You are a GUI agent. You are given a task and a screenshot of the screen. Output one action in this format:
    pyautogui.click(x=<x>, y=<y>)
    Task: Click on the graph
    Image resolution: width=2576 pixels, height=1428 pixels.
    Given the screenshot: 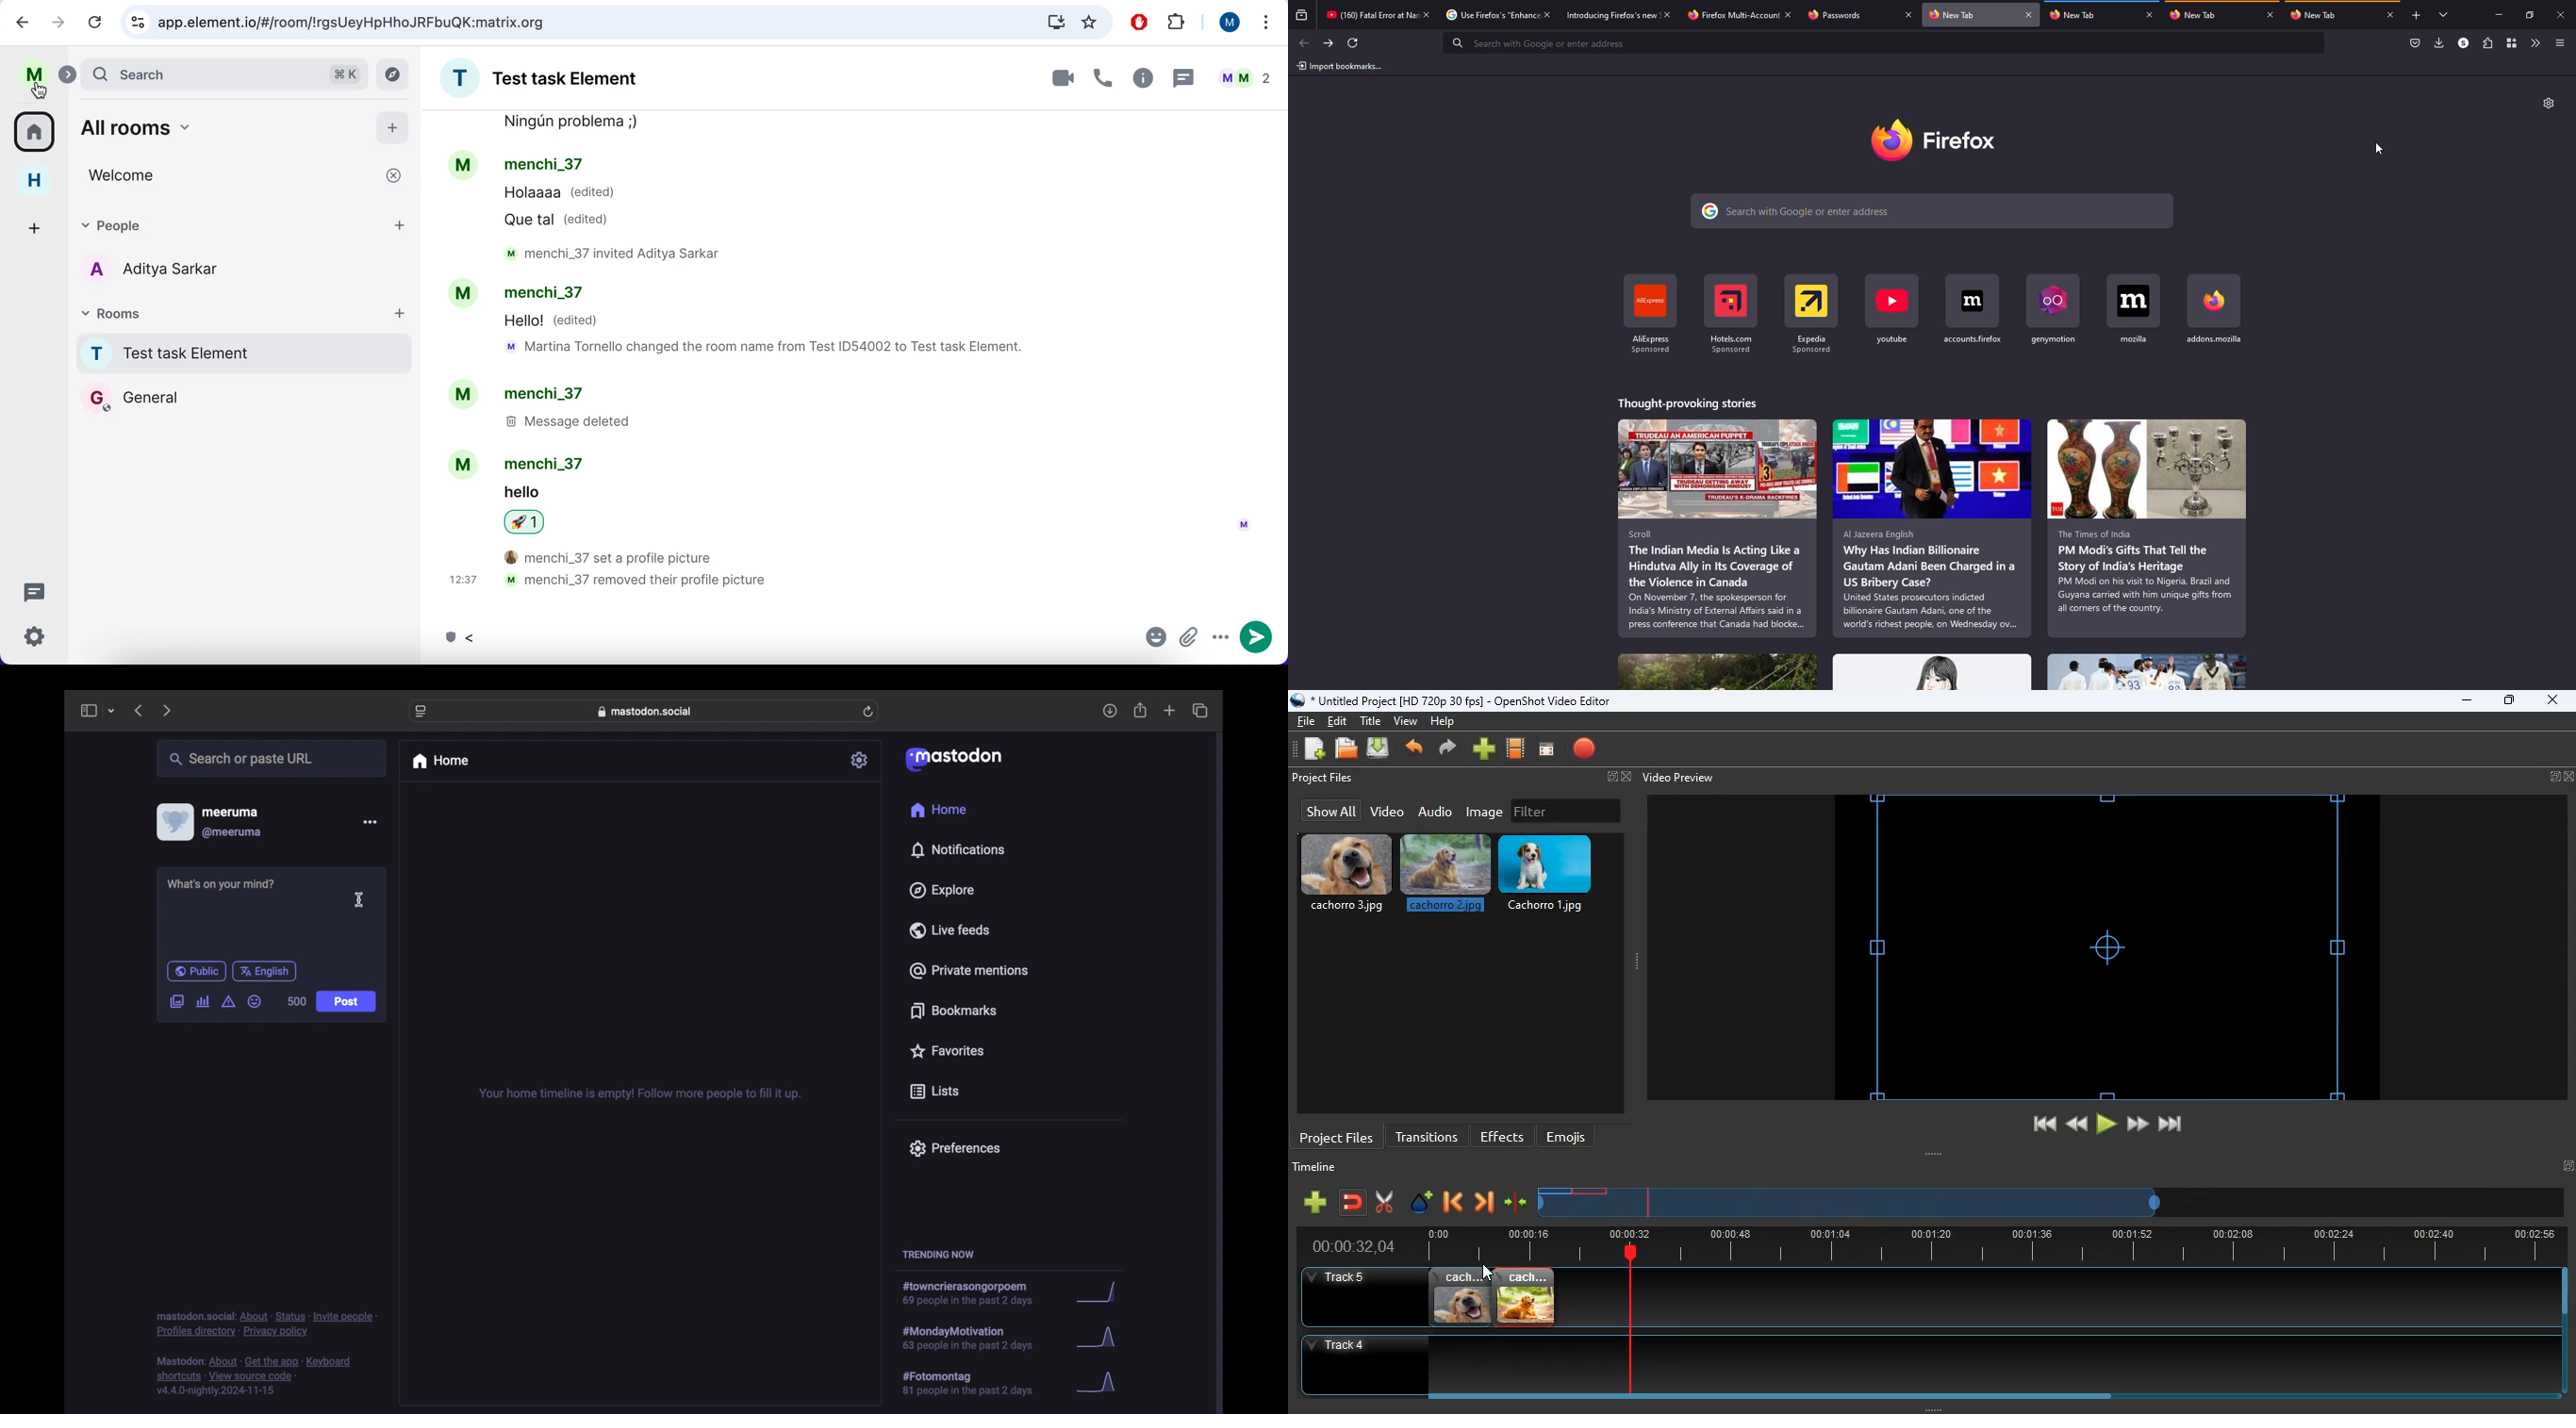 What is the action you would take?
    pyautogui.click(x=1096, y=1293)
    